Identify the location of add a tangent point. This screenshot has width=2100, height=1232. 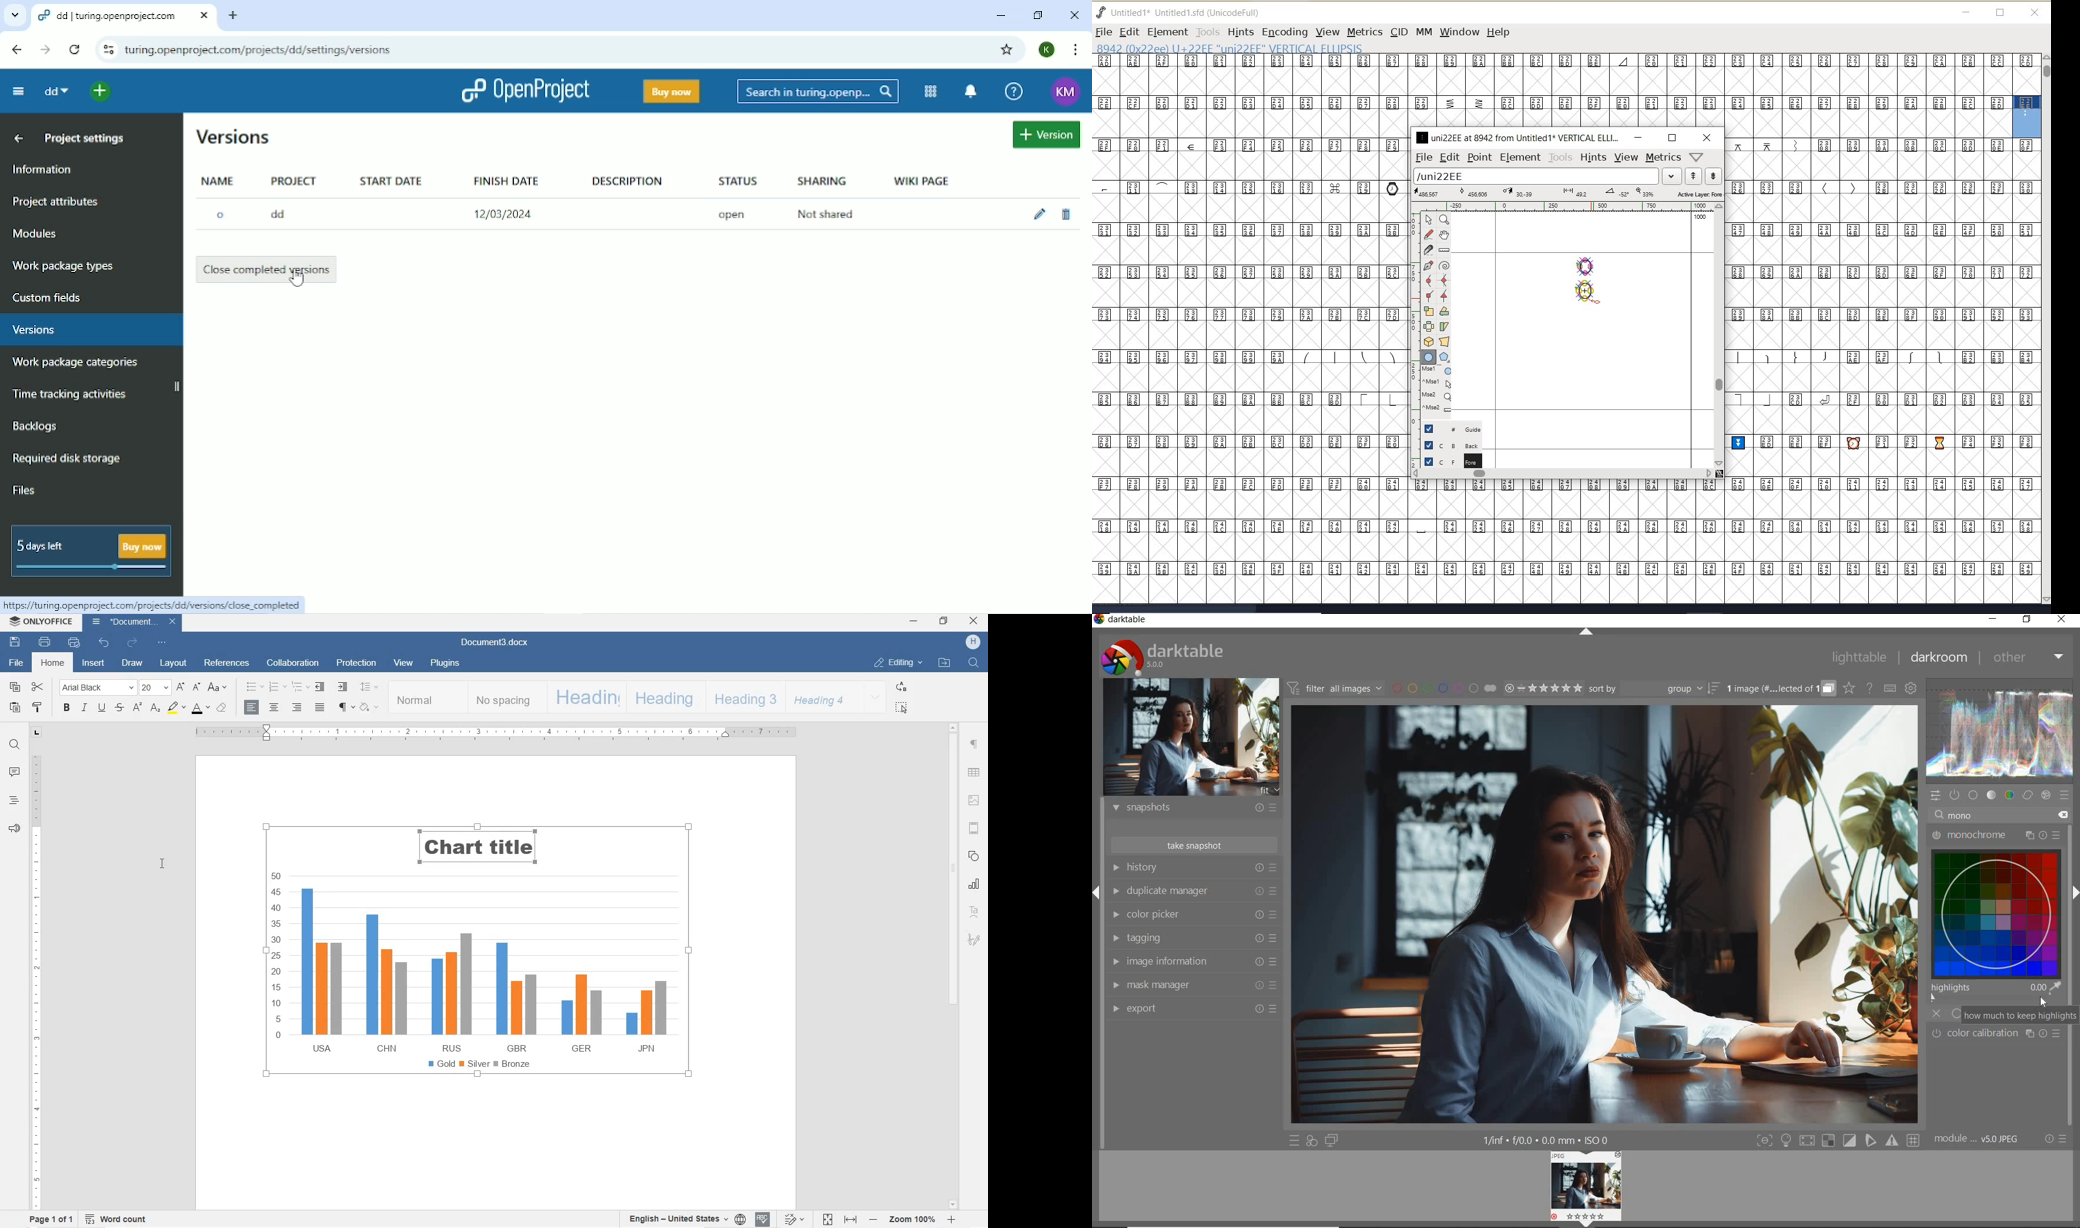
(1443, 294).